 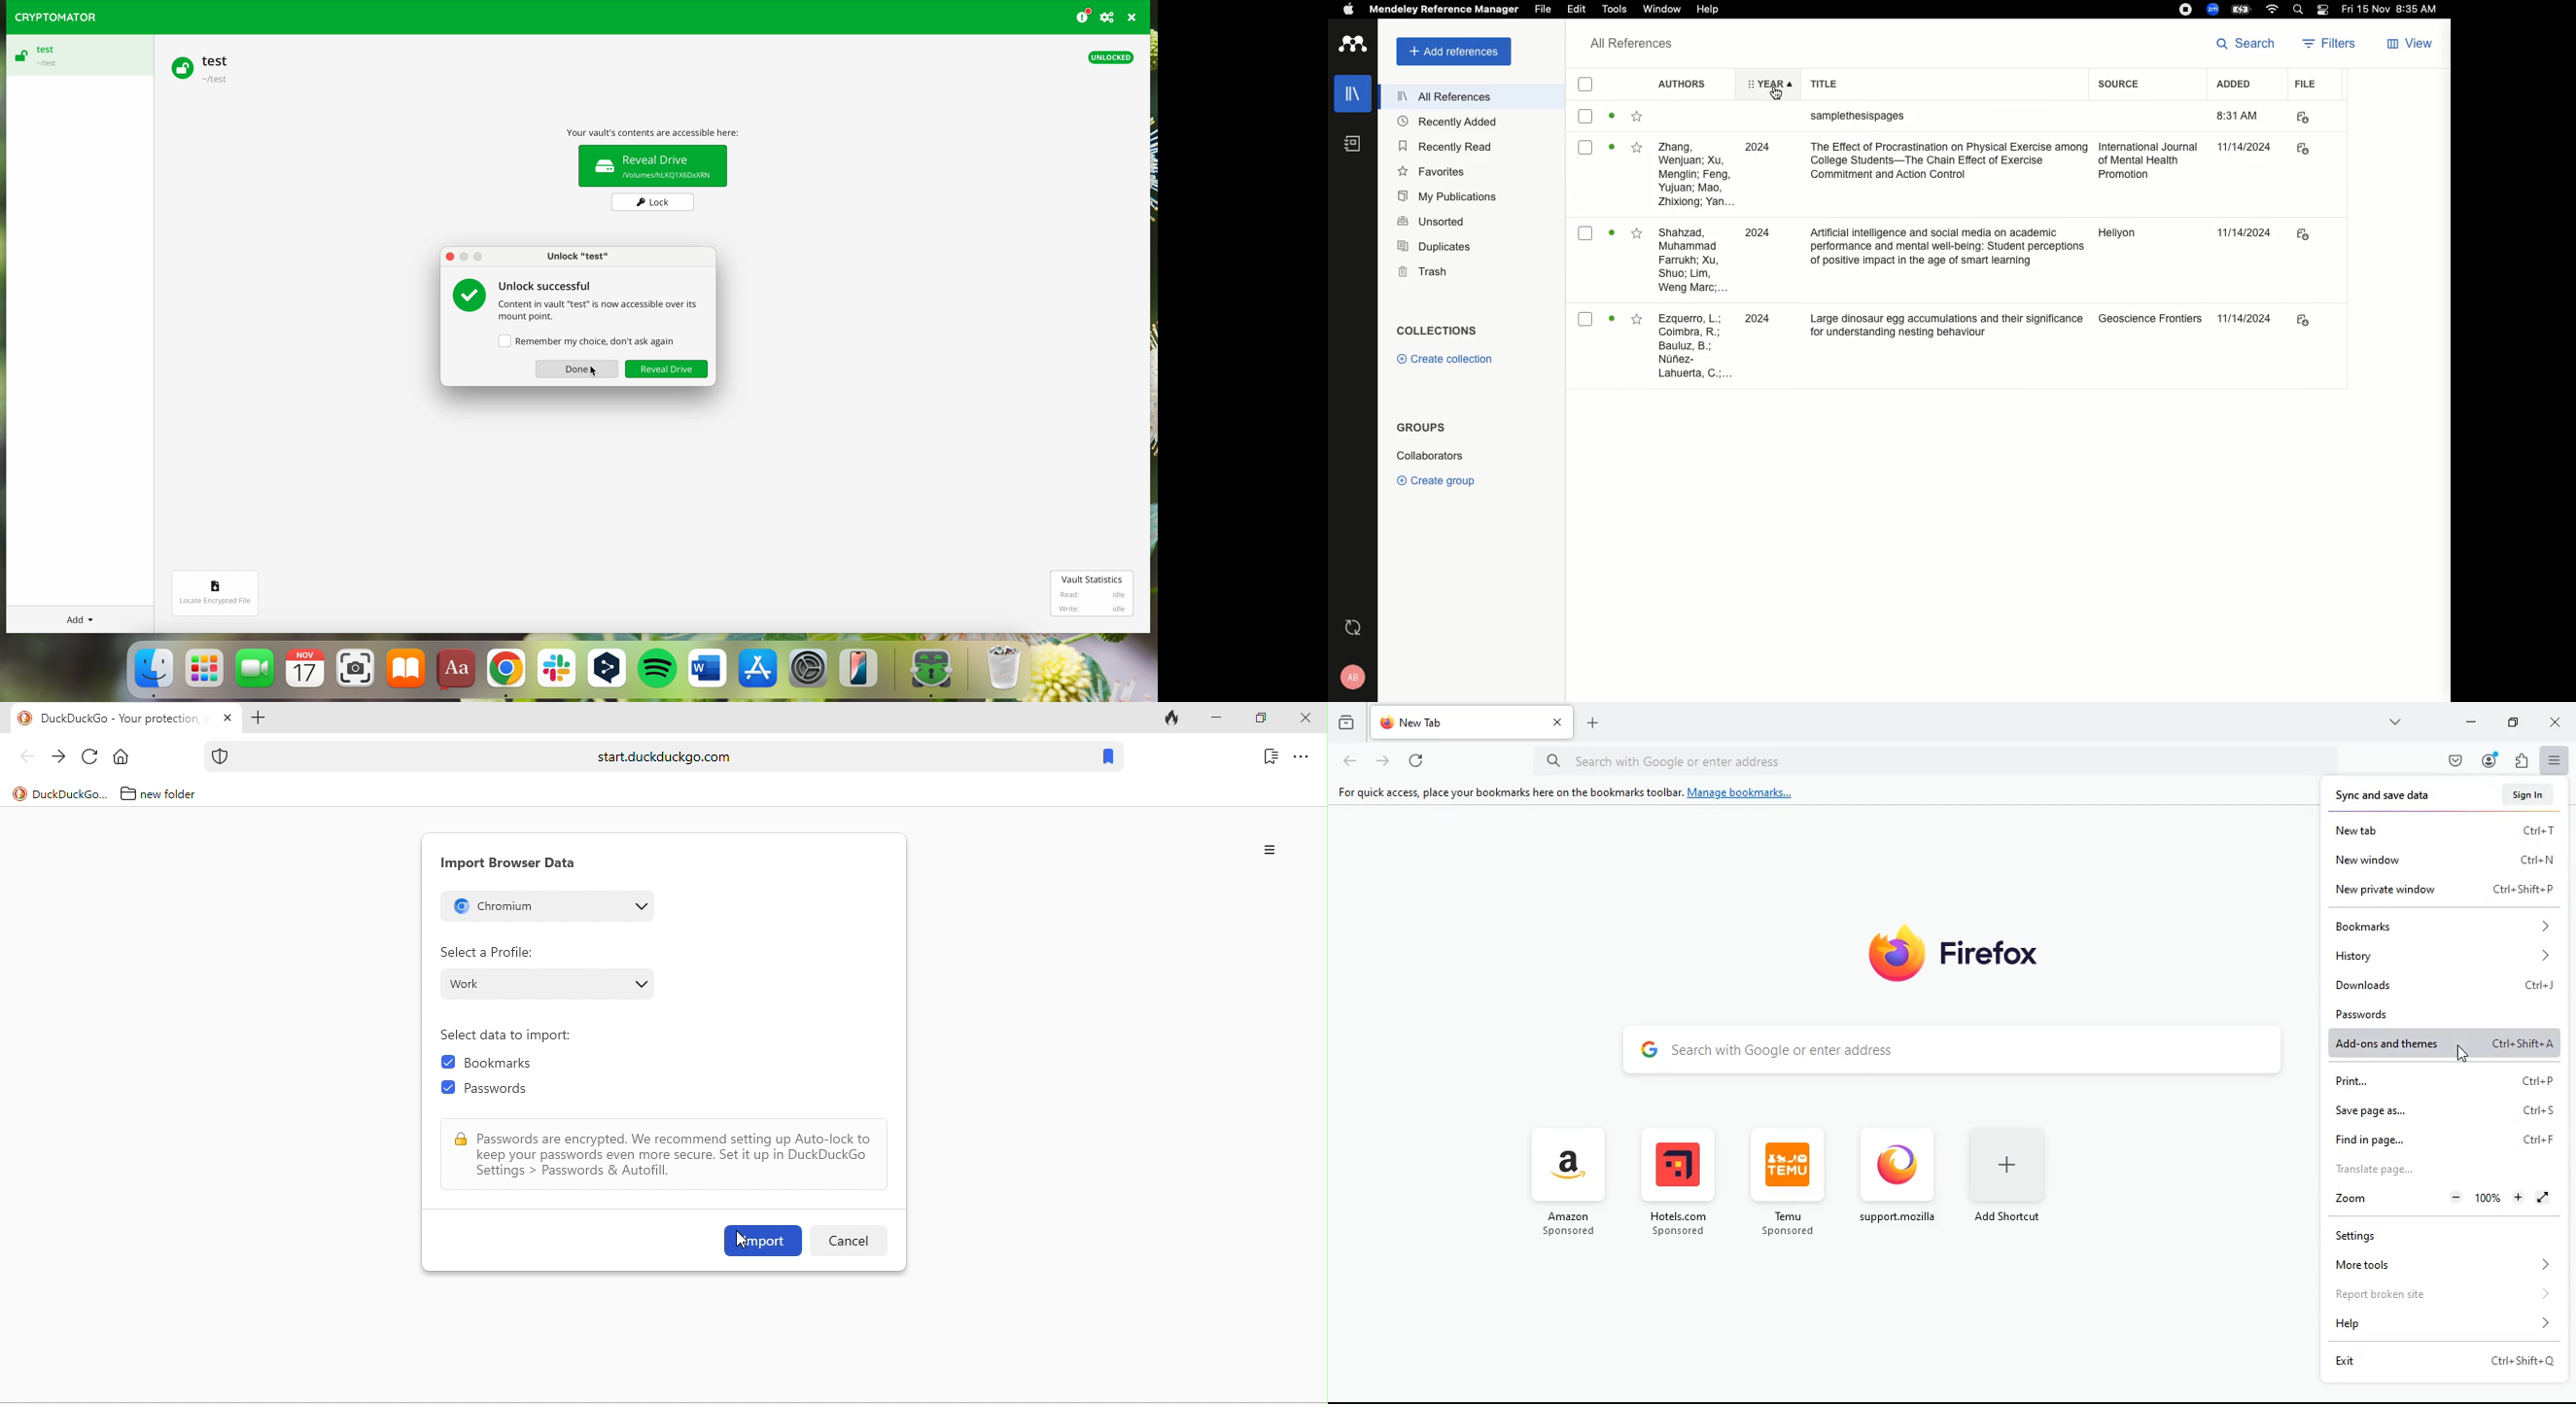 I want to click on author name, so click(x=1694, y=259).